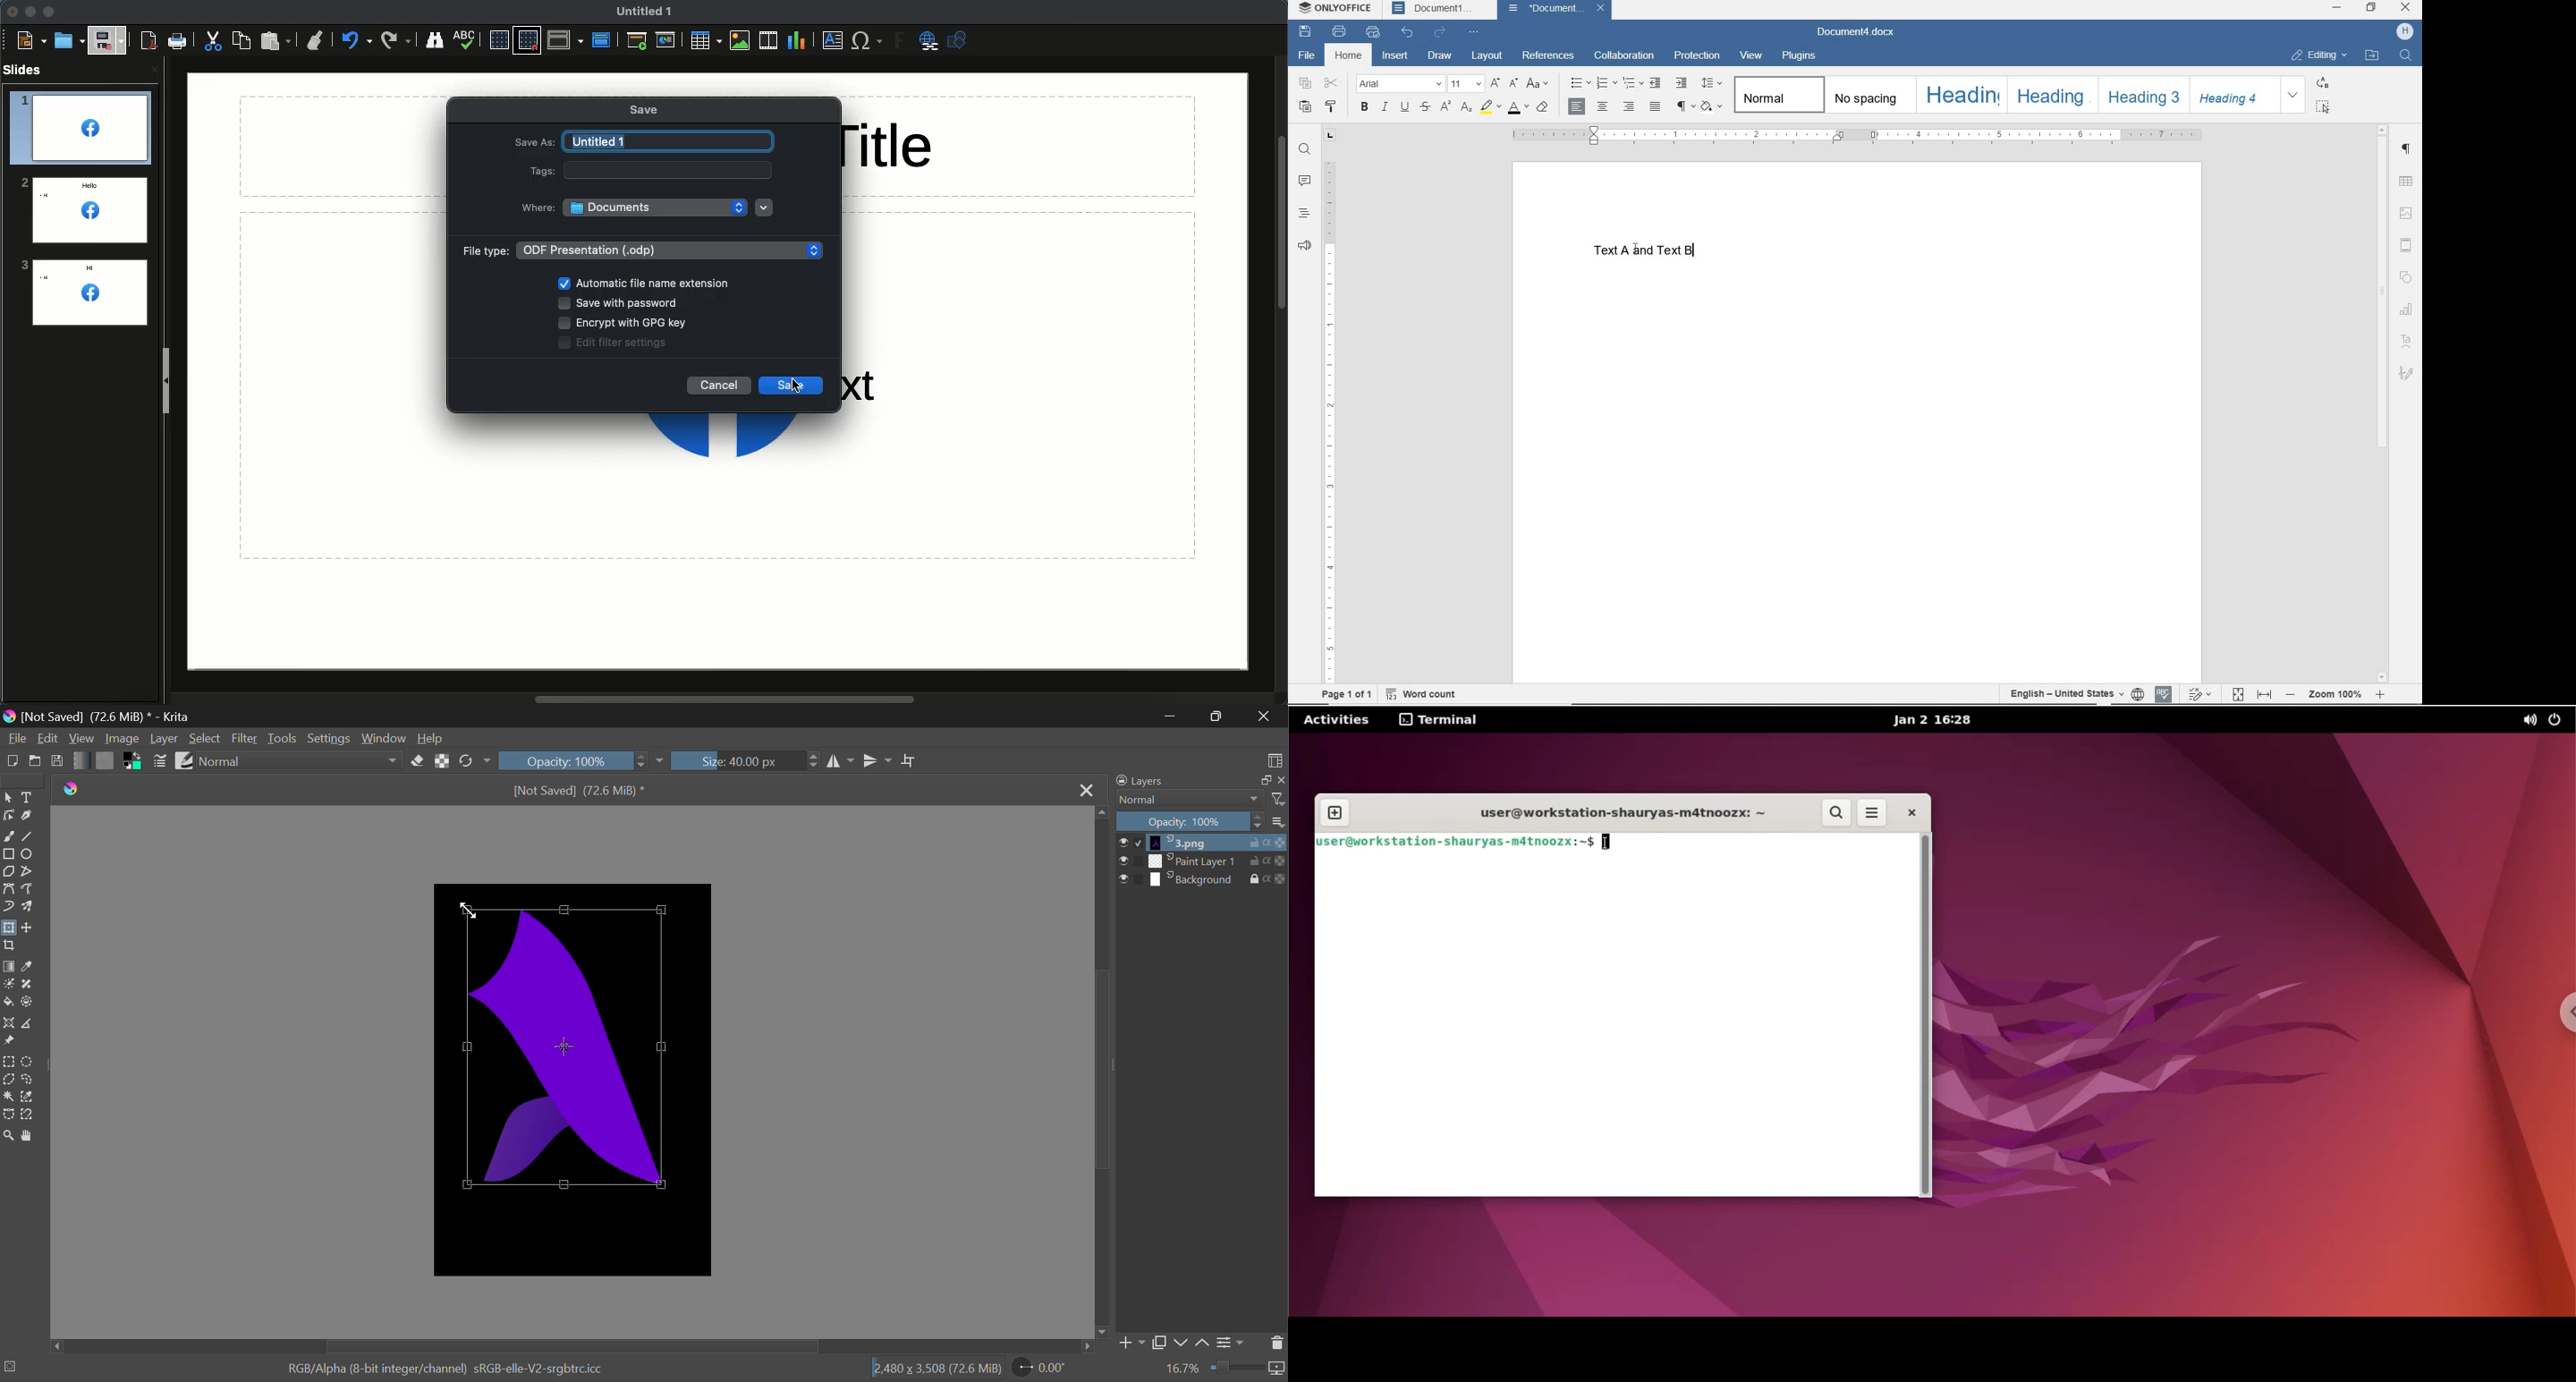 This screenshot has height=1400, width=2576. What do you see at coordinates (301, 760) in the screenshot?
I see `Blending Modes` at bounding box center [301, 760].